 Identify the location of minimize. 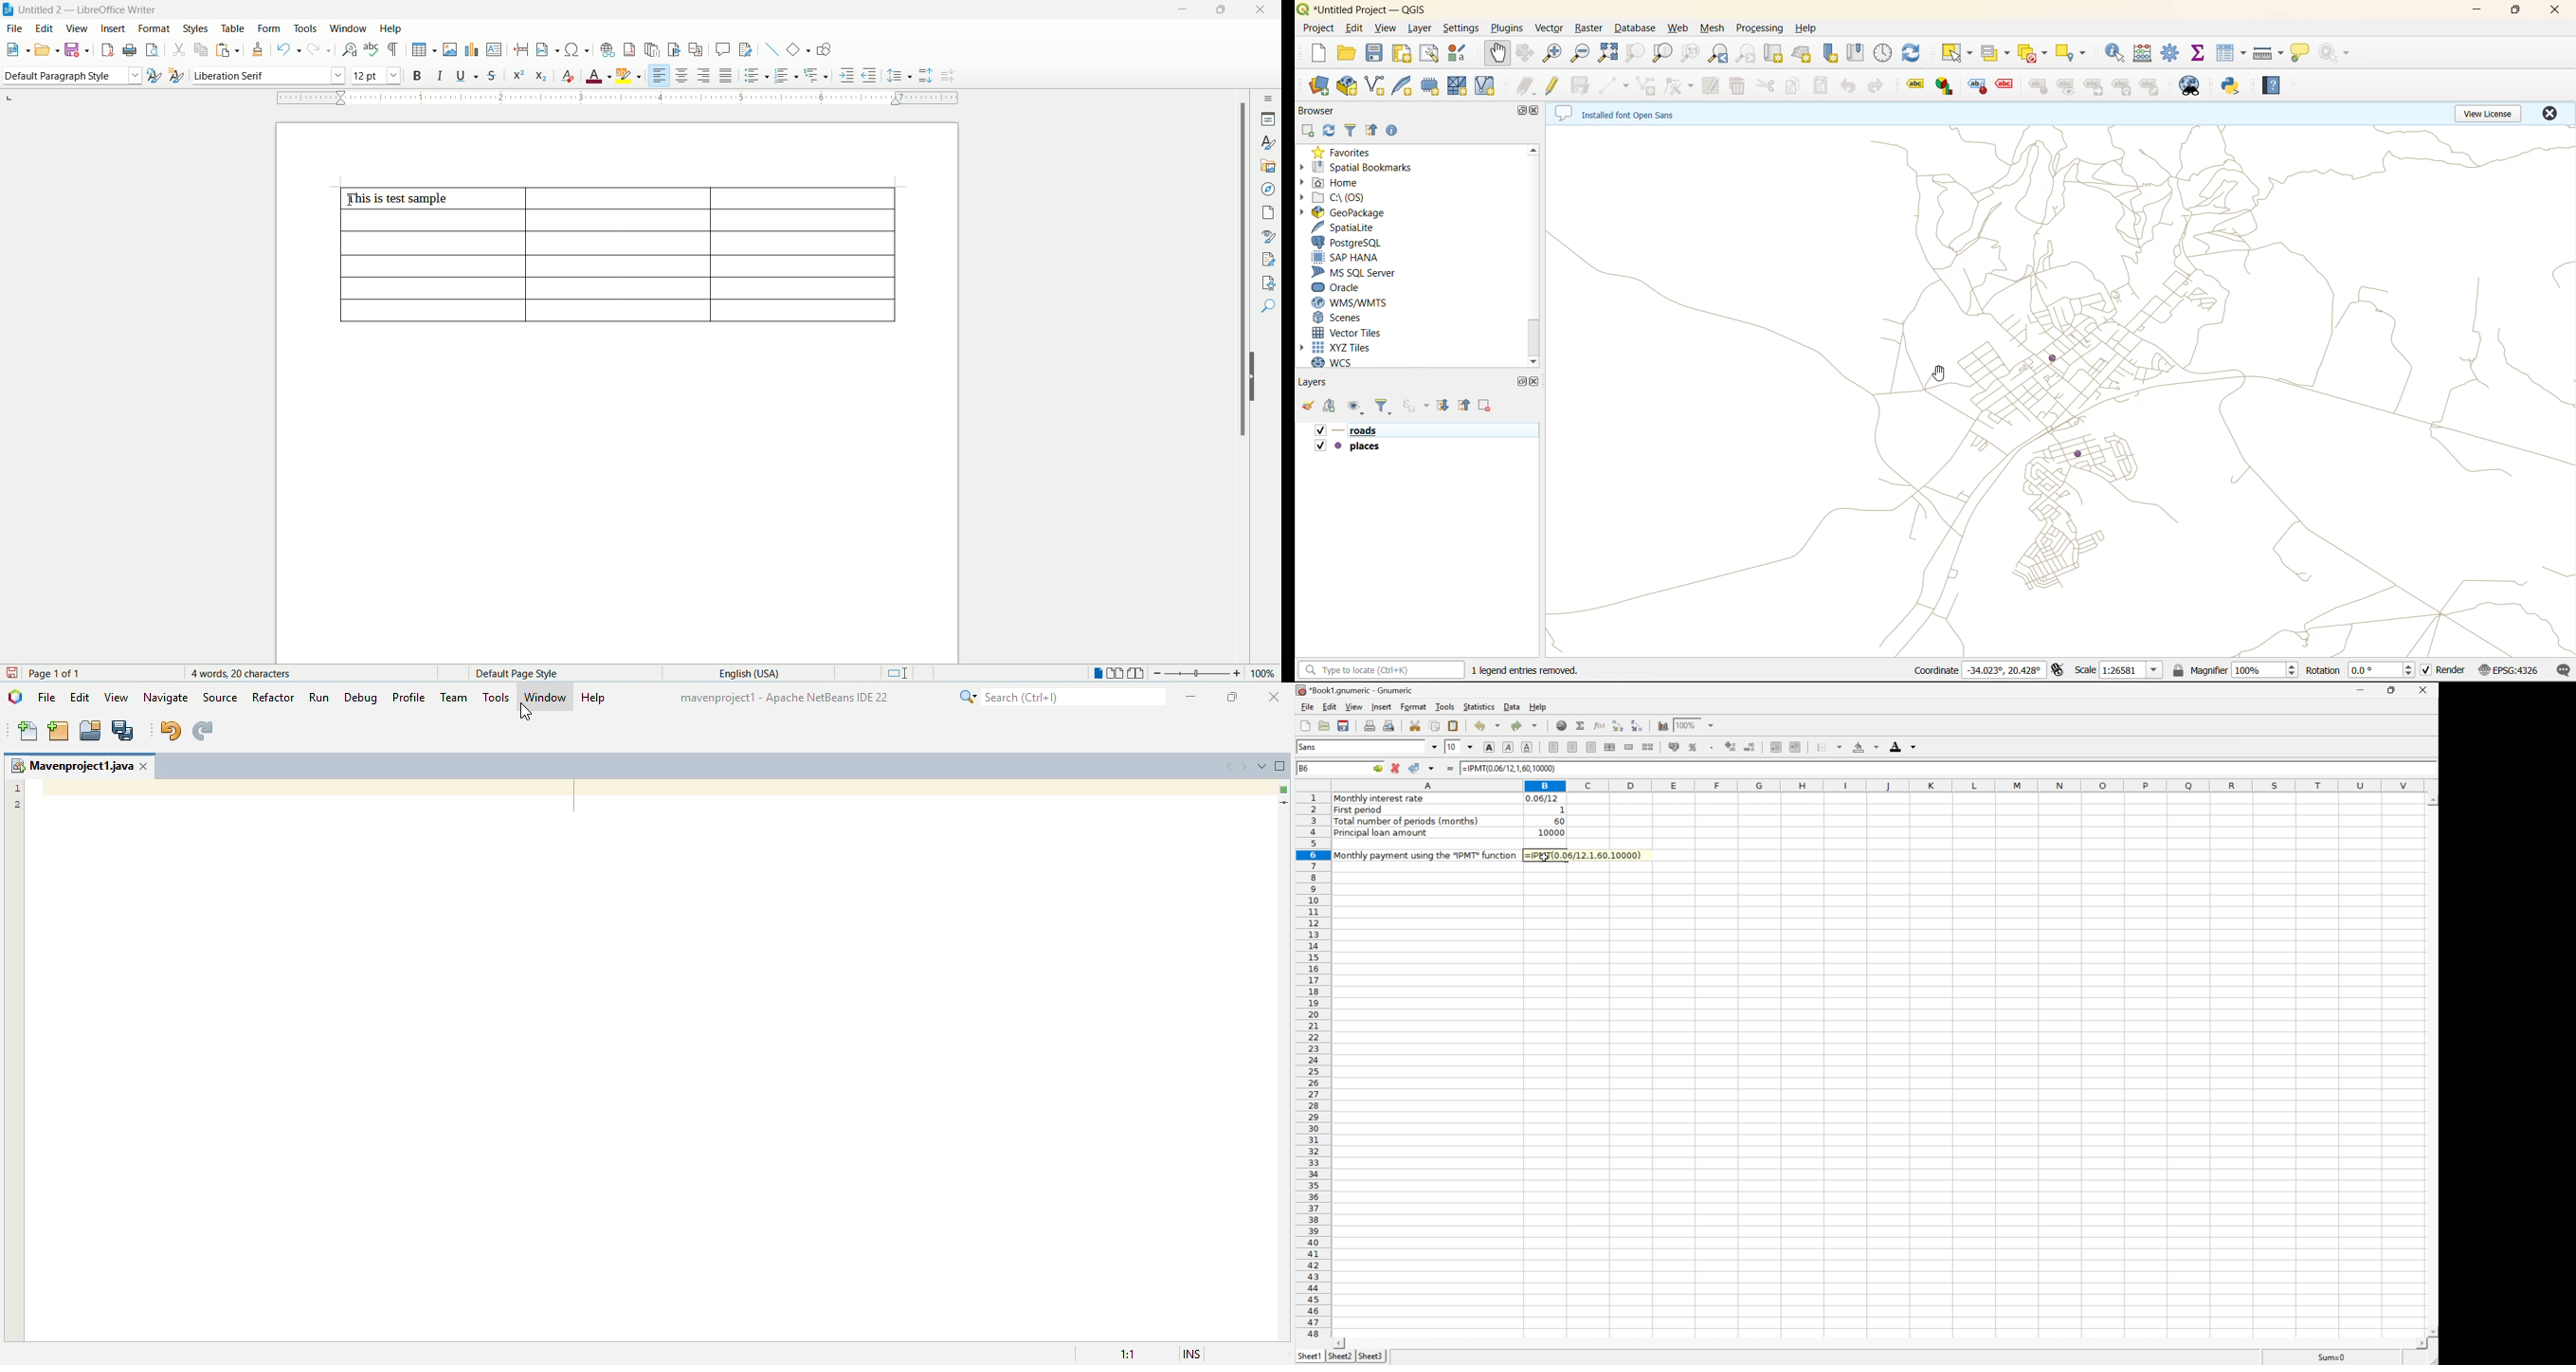
(2483, 11).